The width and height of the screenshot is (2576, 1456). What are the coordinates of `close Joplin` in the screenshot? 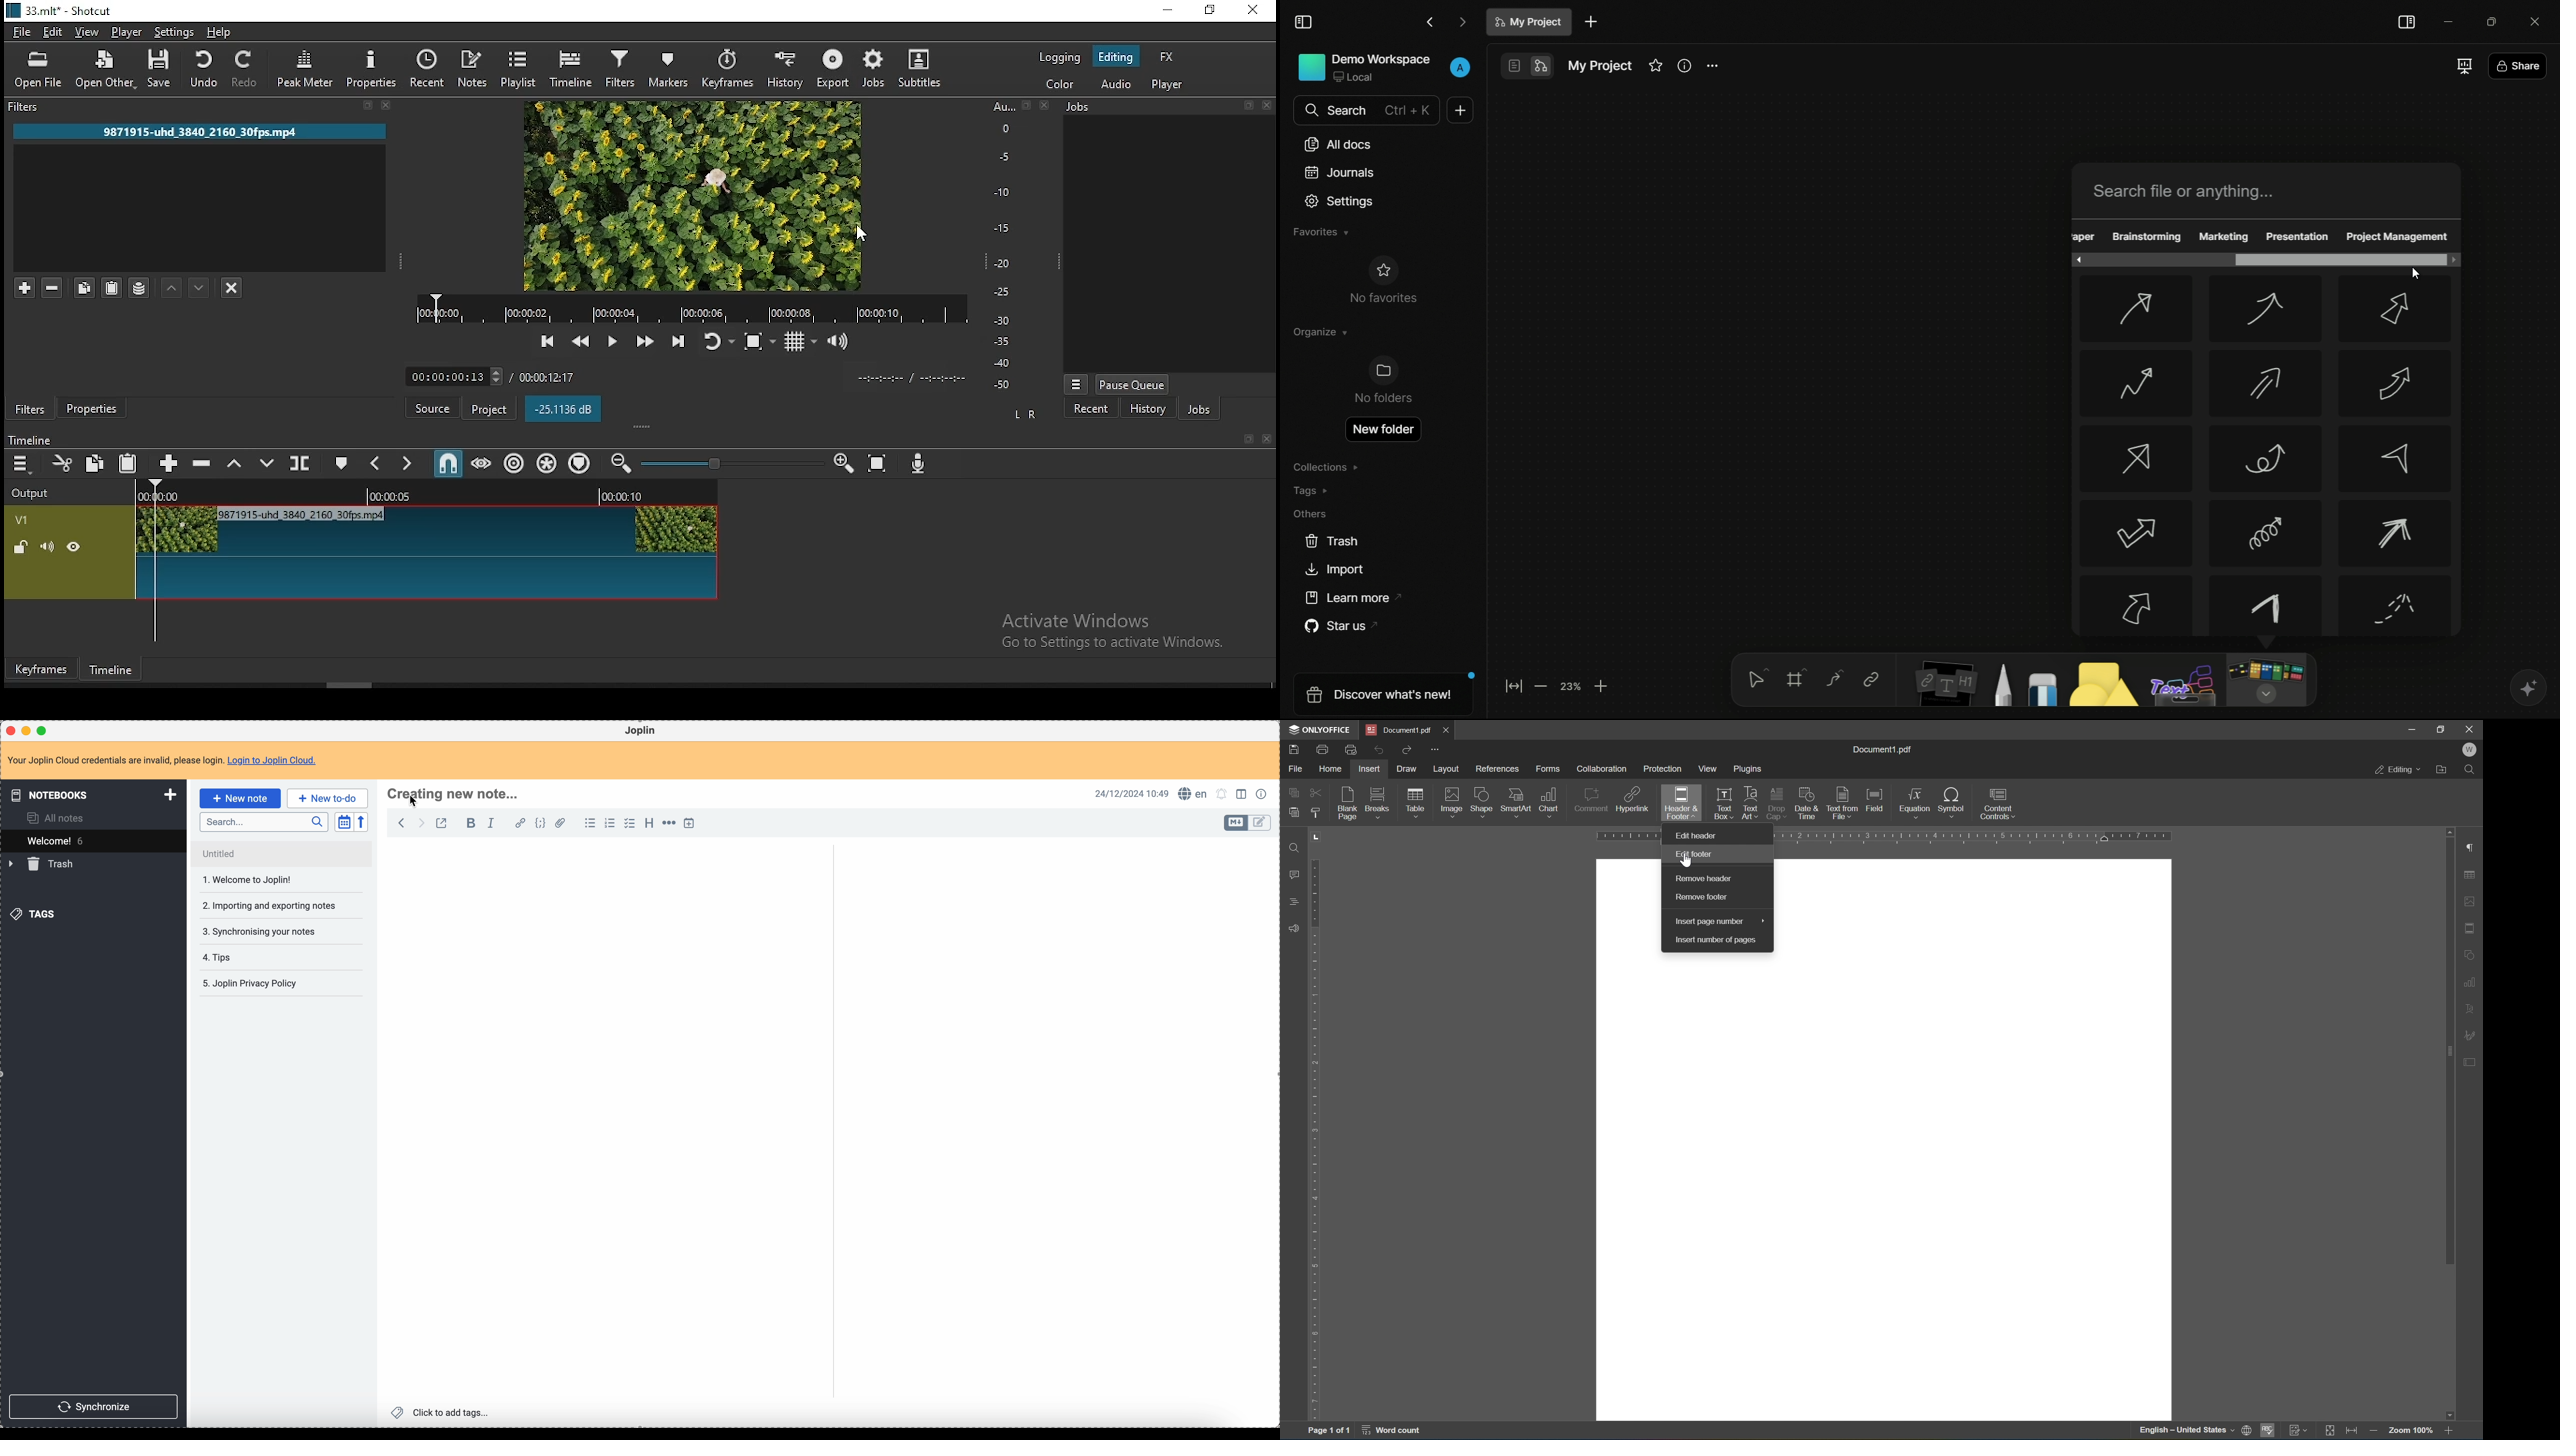 It's located at (10, 731).